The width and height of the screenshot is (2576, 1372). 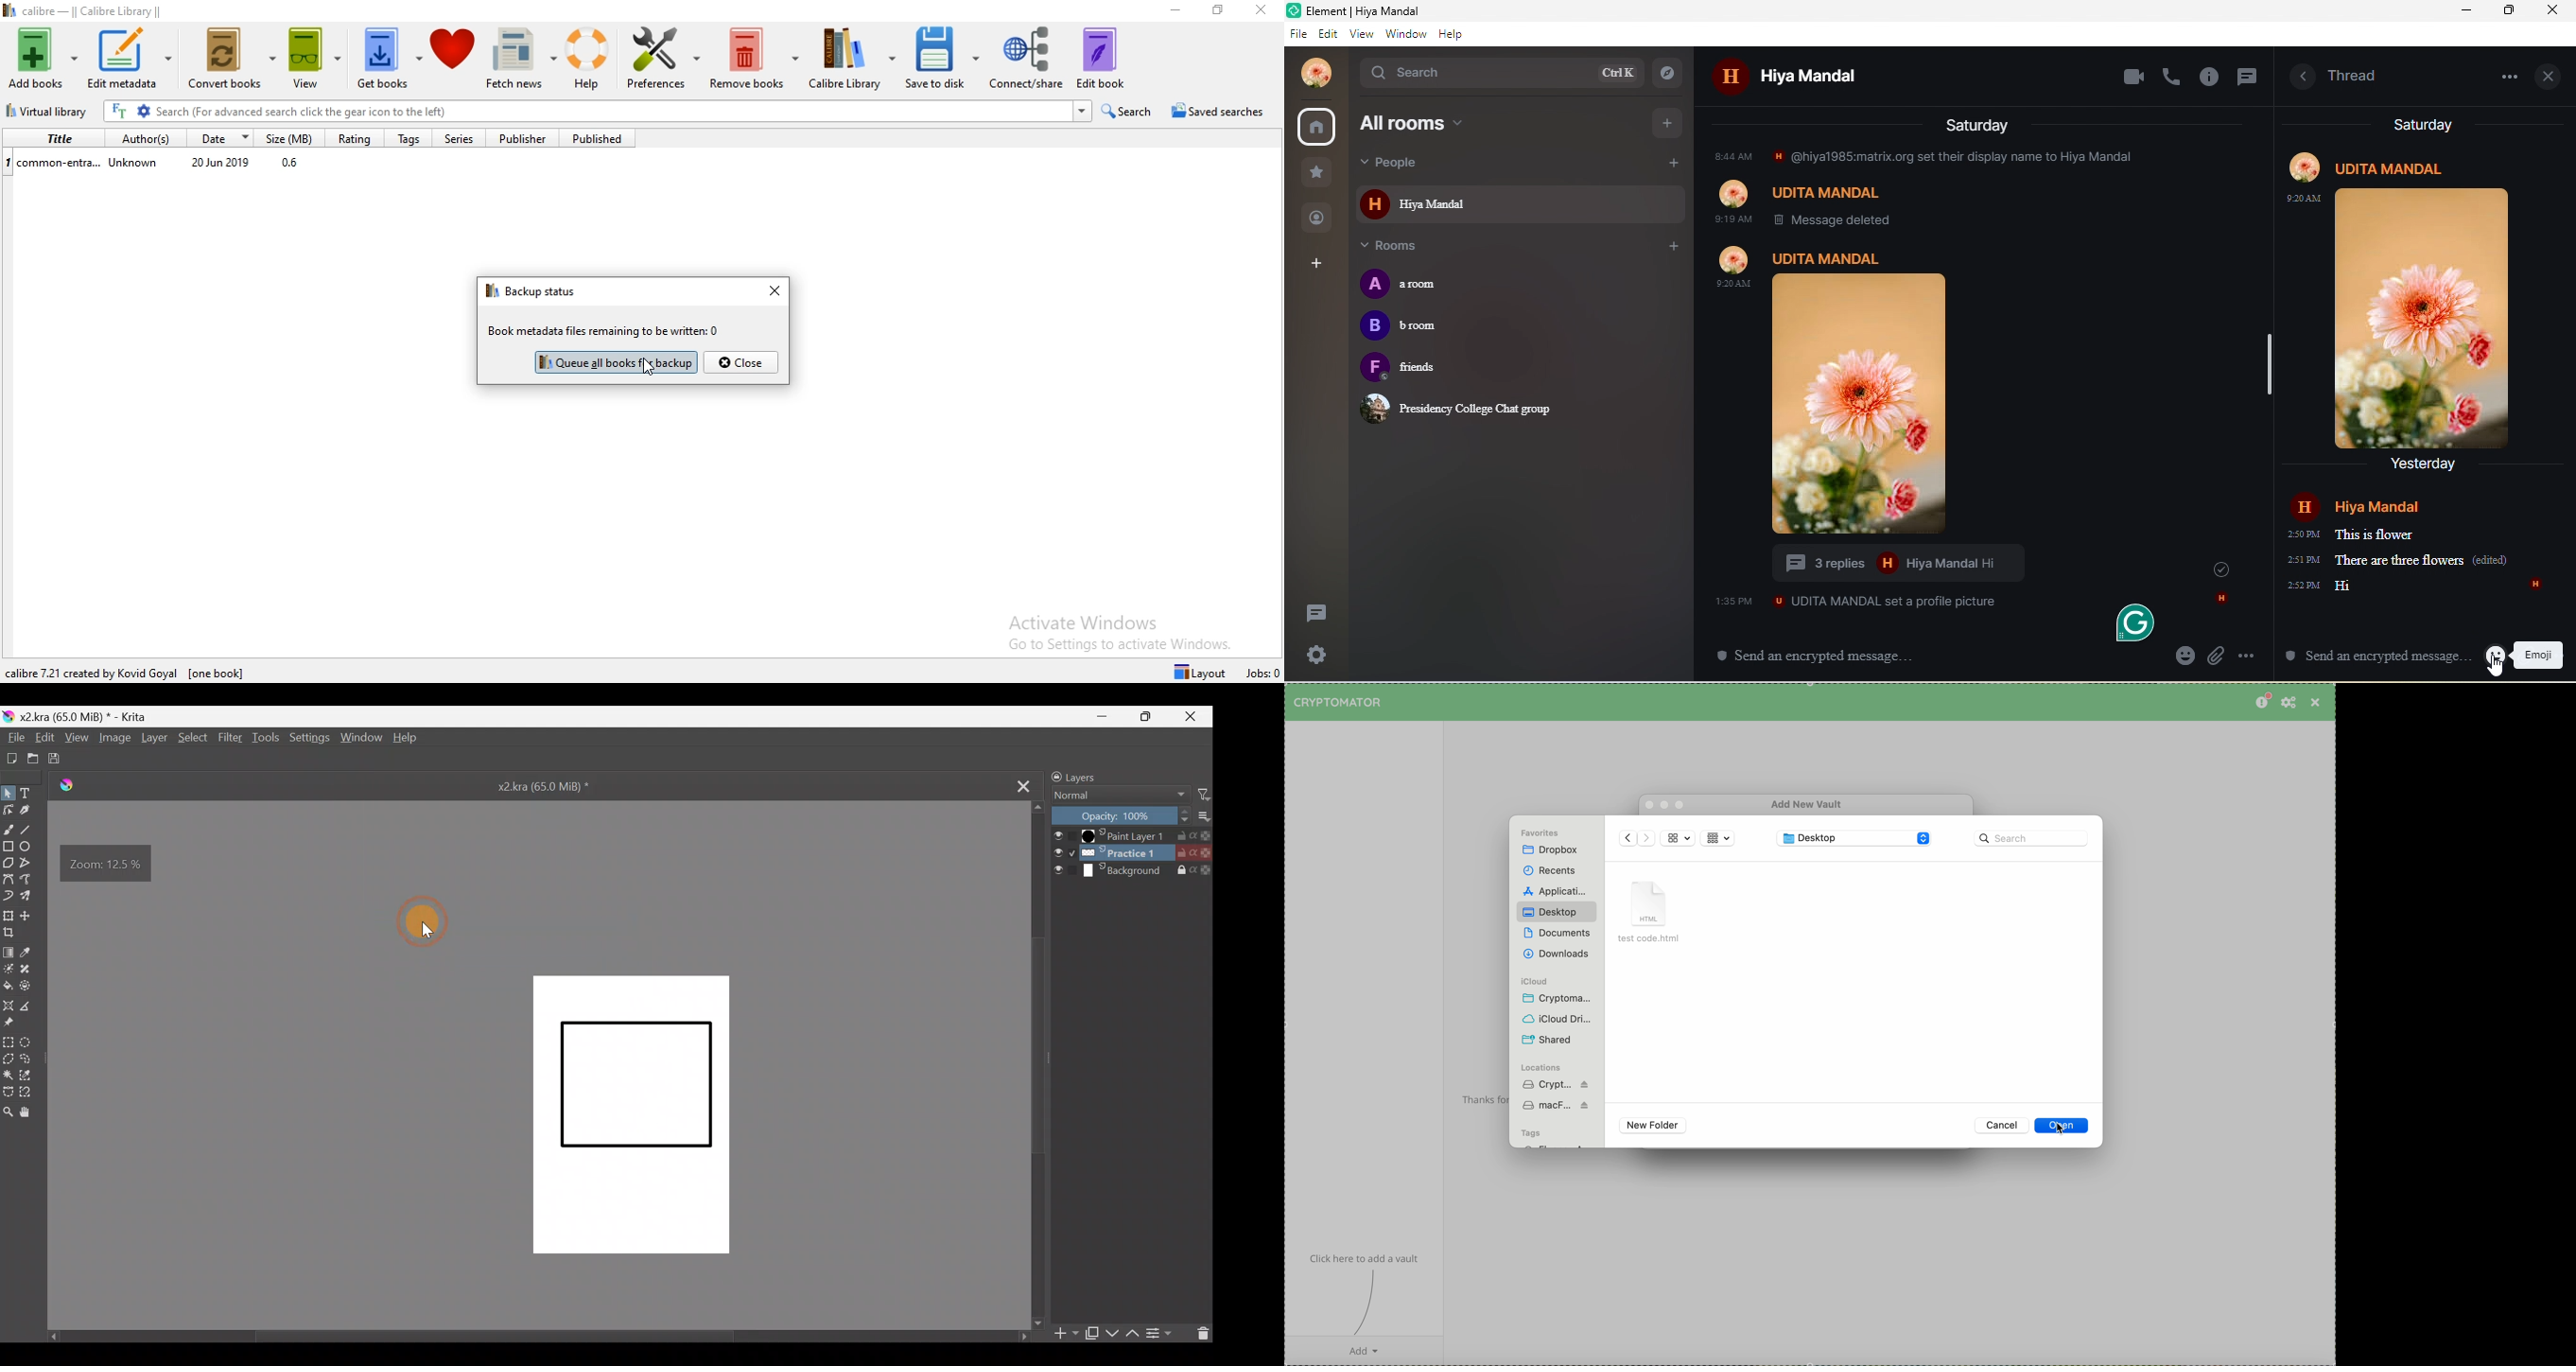 What do you see at coordinates (1813, 804) in the screenshot?
I see `add new vault` at bounding box center [1813, 804].